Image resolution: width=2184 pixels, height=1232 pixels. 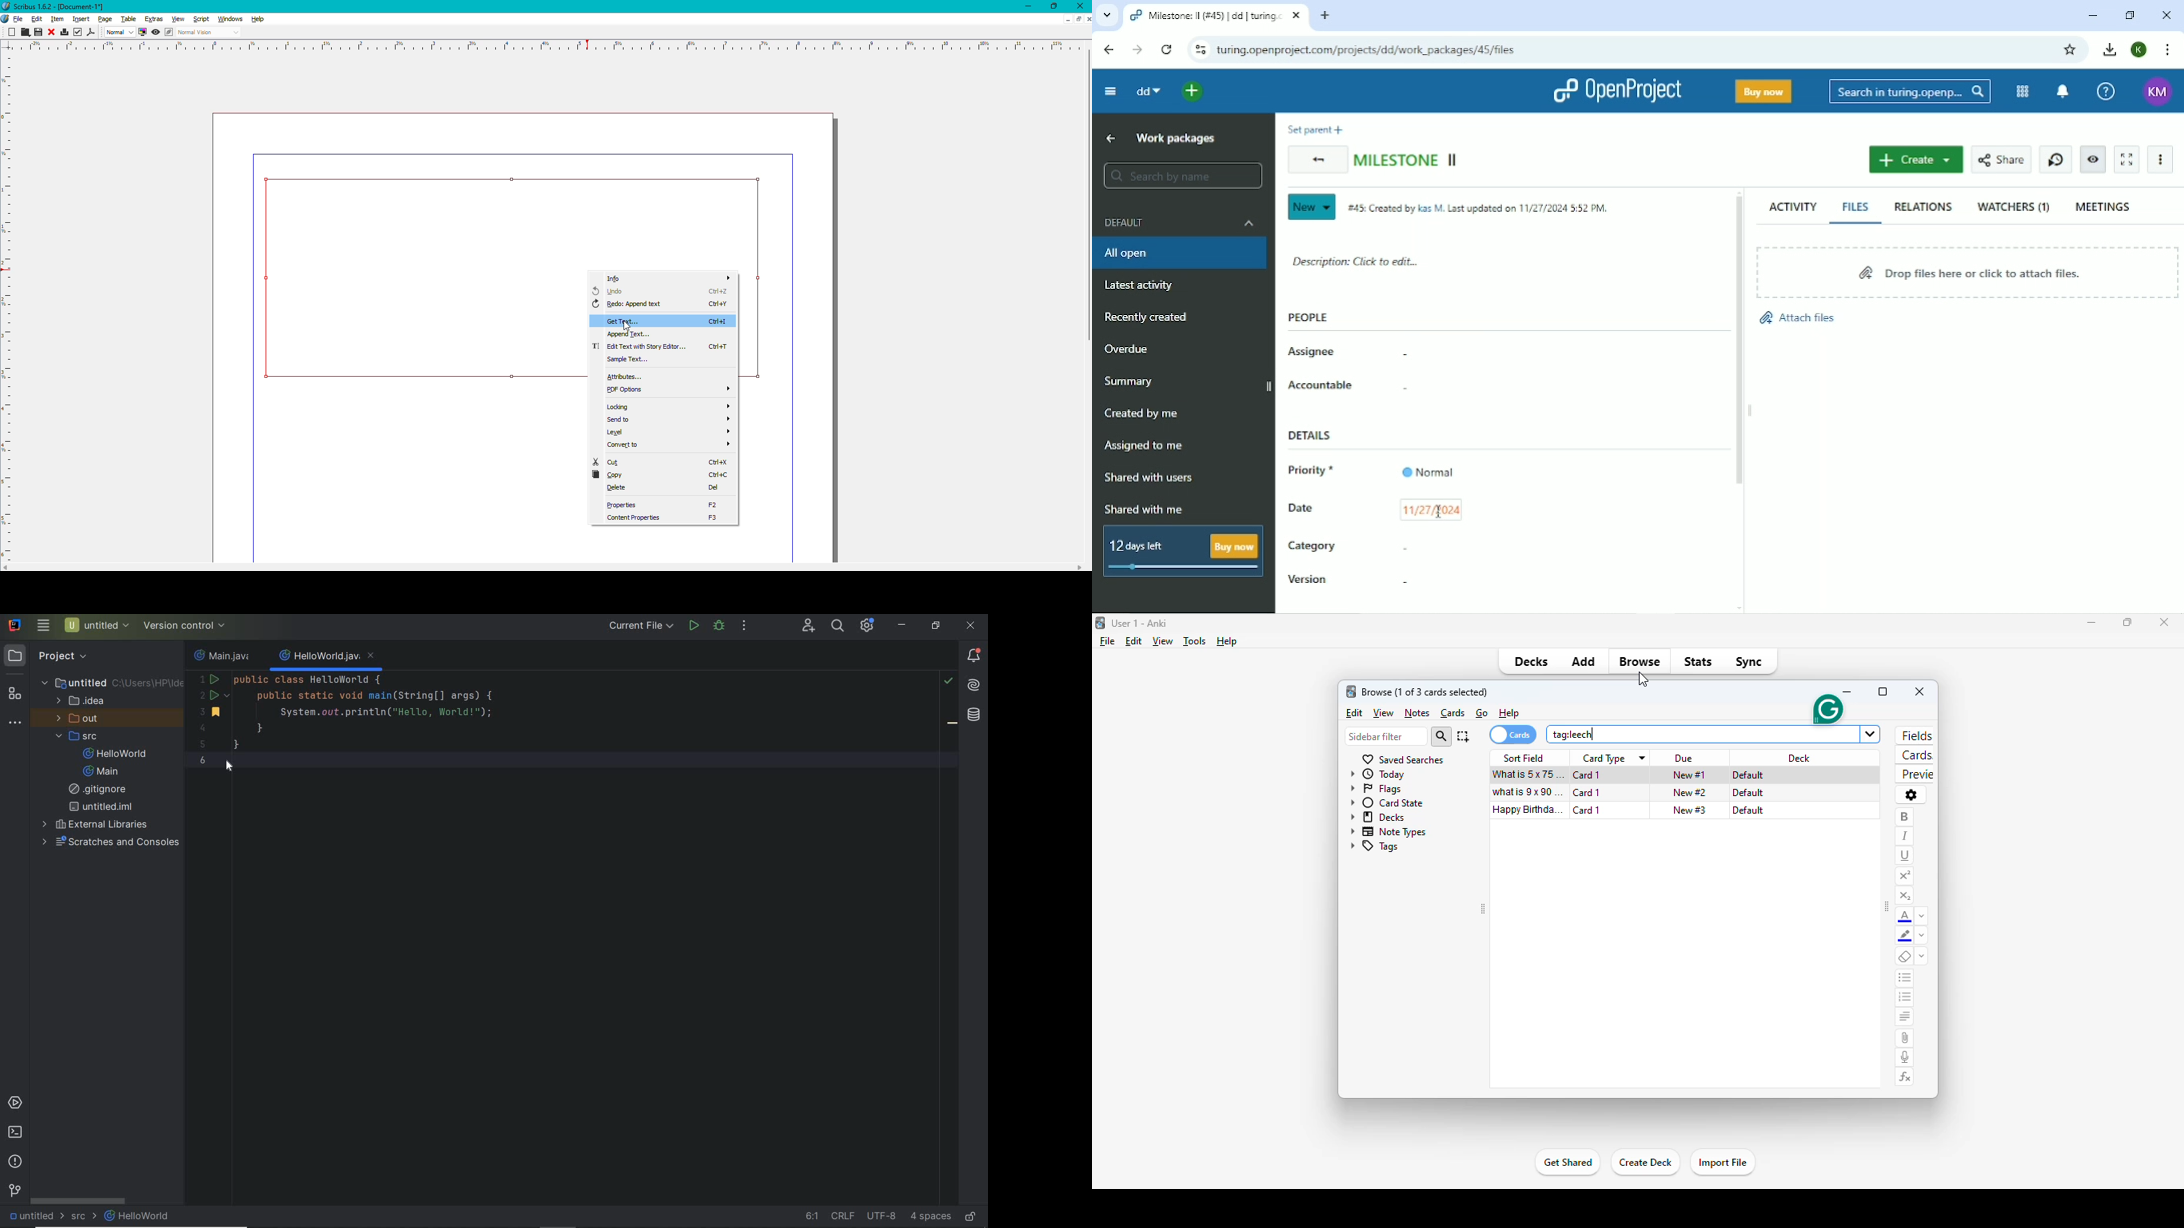 I want to click on Accountable, so click(x=1321, y=385).